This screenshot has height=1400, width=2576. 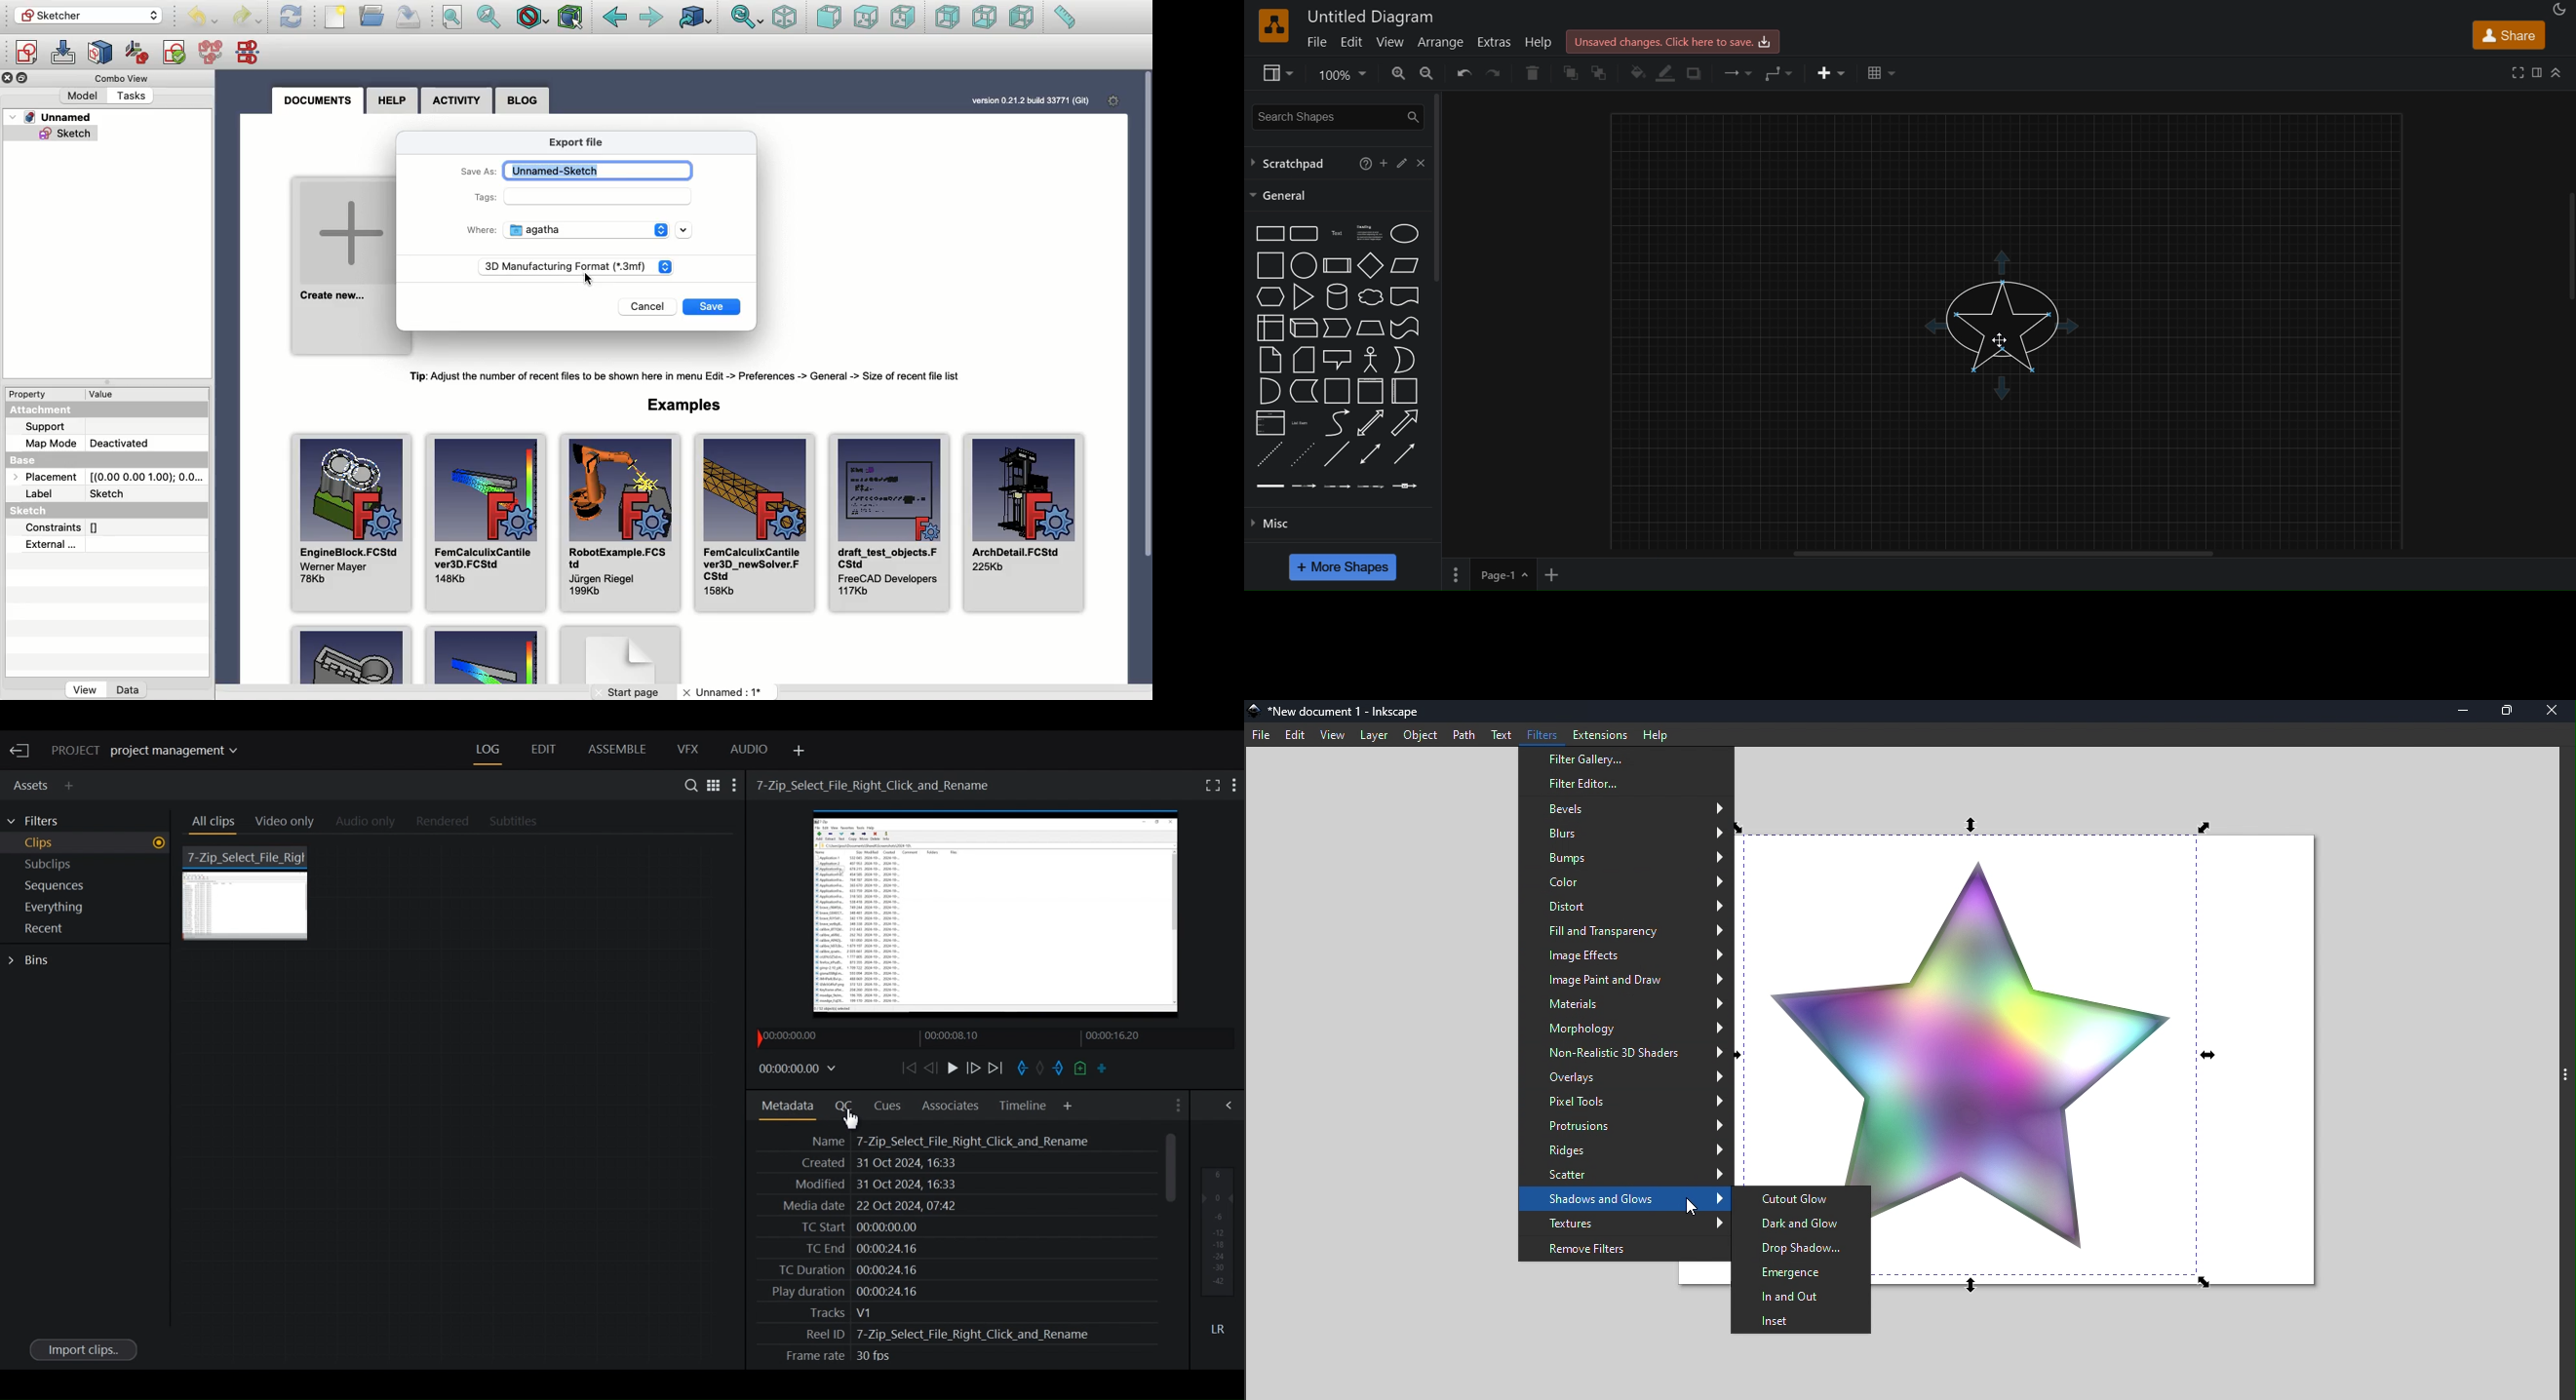 What do you see at coordinates (1342, 568) in the screenshot?
I see `more shapes` at bounding box center [1342, 568].